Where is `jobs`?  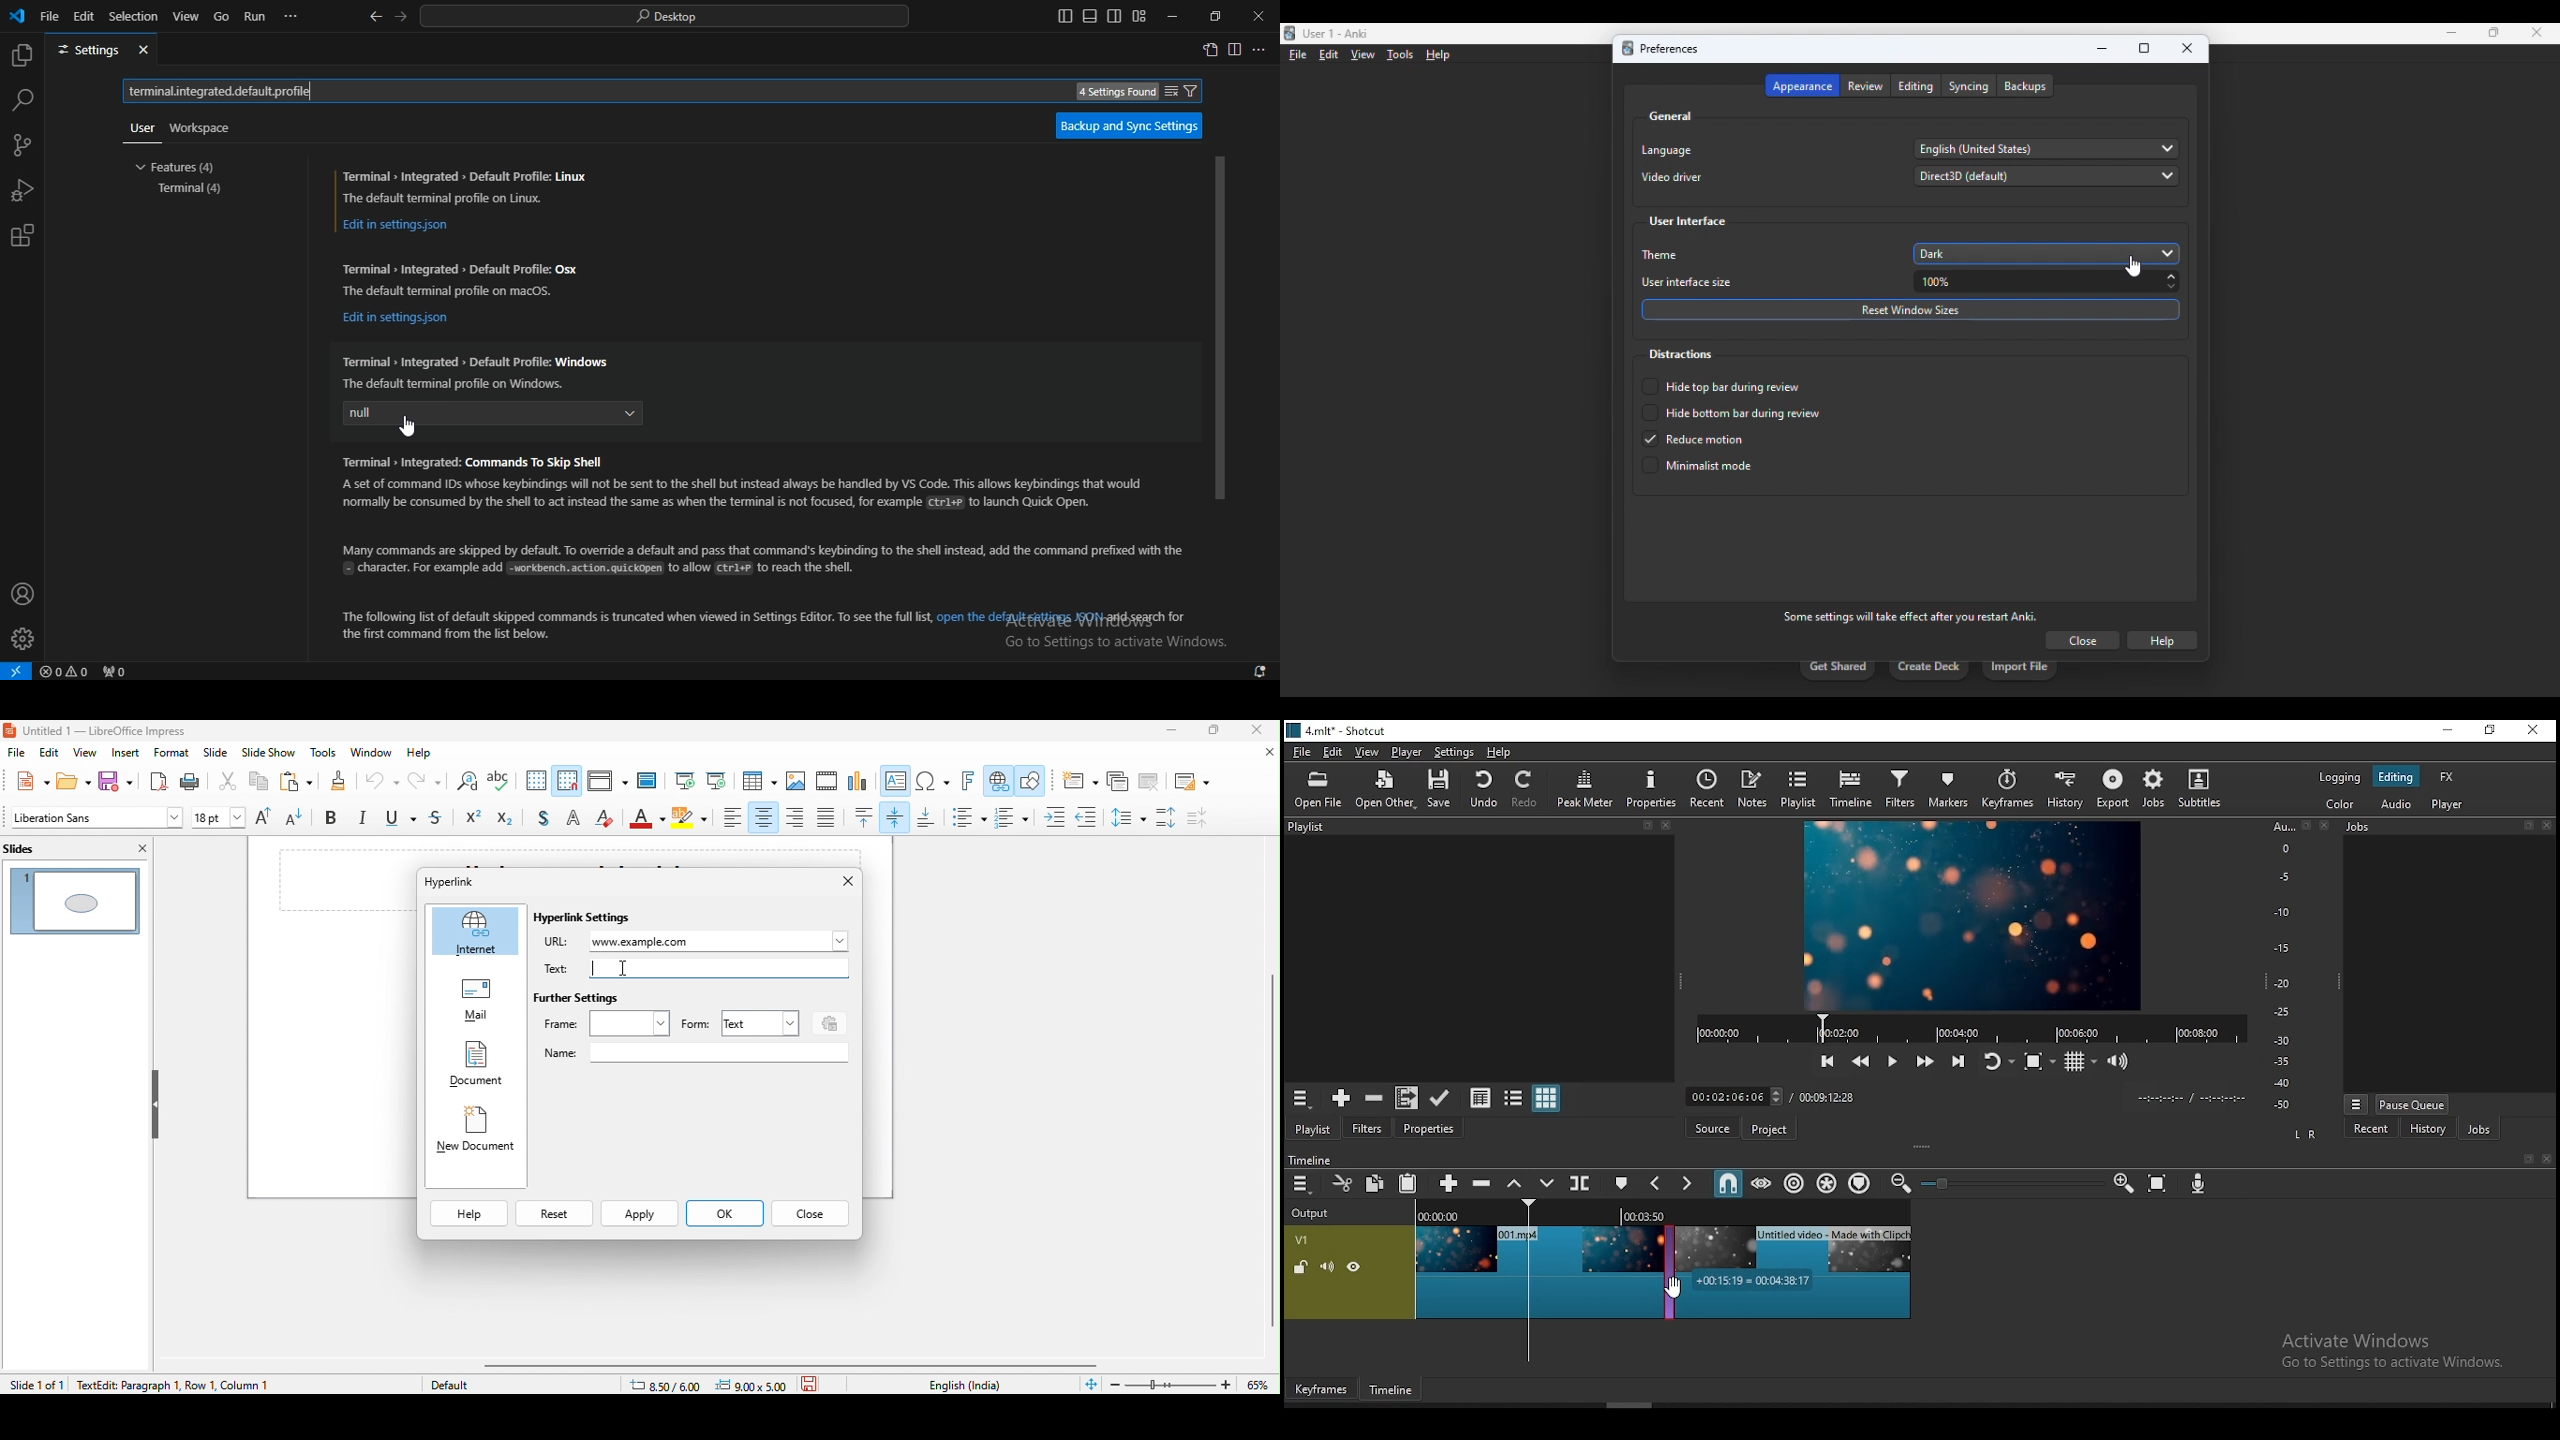 jobs is located at coordinates (2151, 789).